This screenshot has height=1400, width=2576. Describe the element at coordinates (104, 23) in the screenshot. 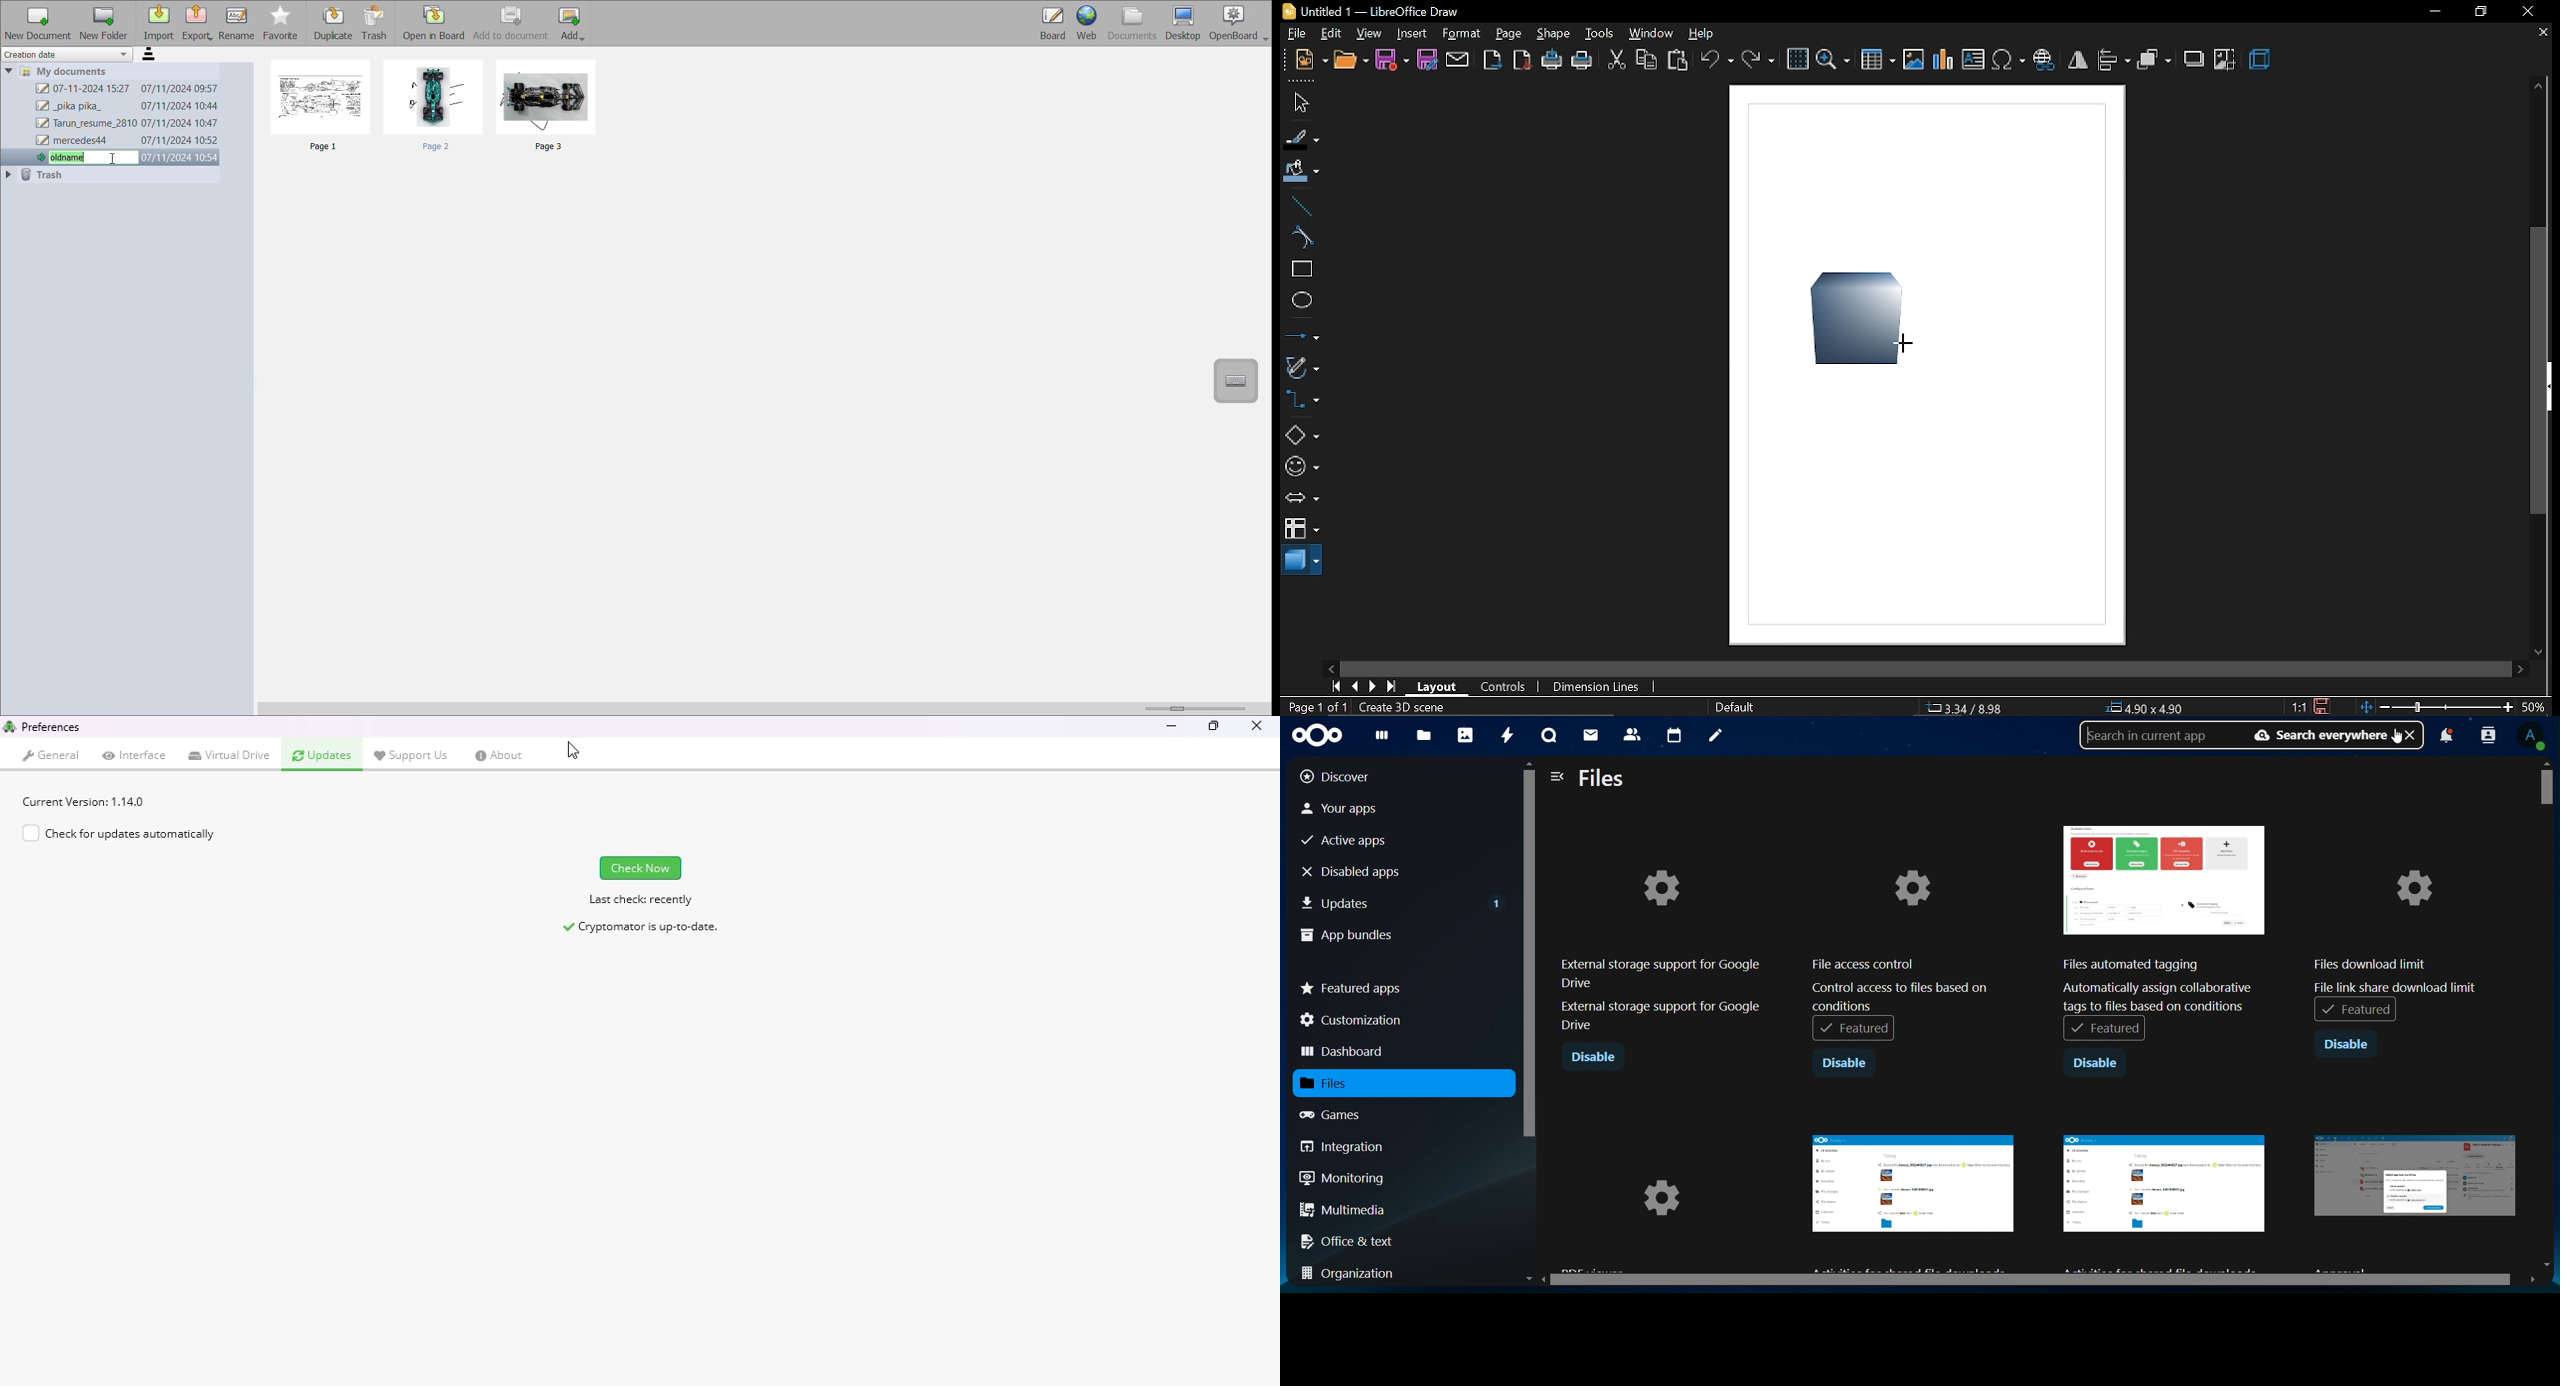

I see `new folder` at that location.